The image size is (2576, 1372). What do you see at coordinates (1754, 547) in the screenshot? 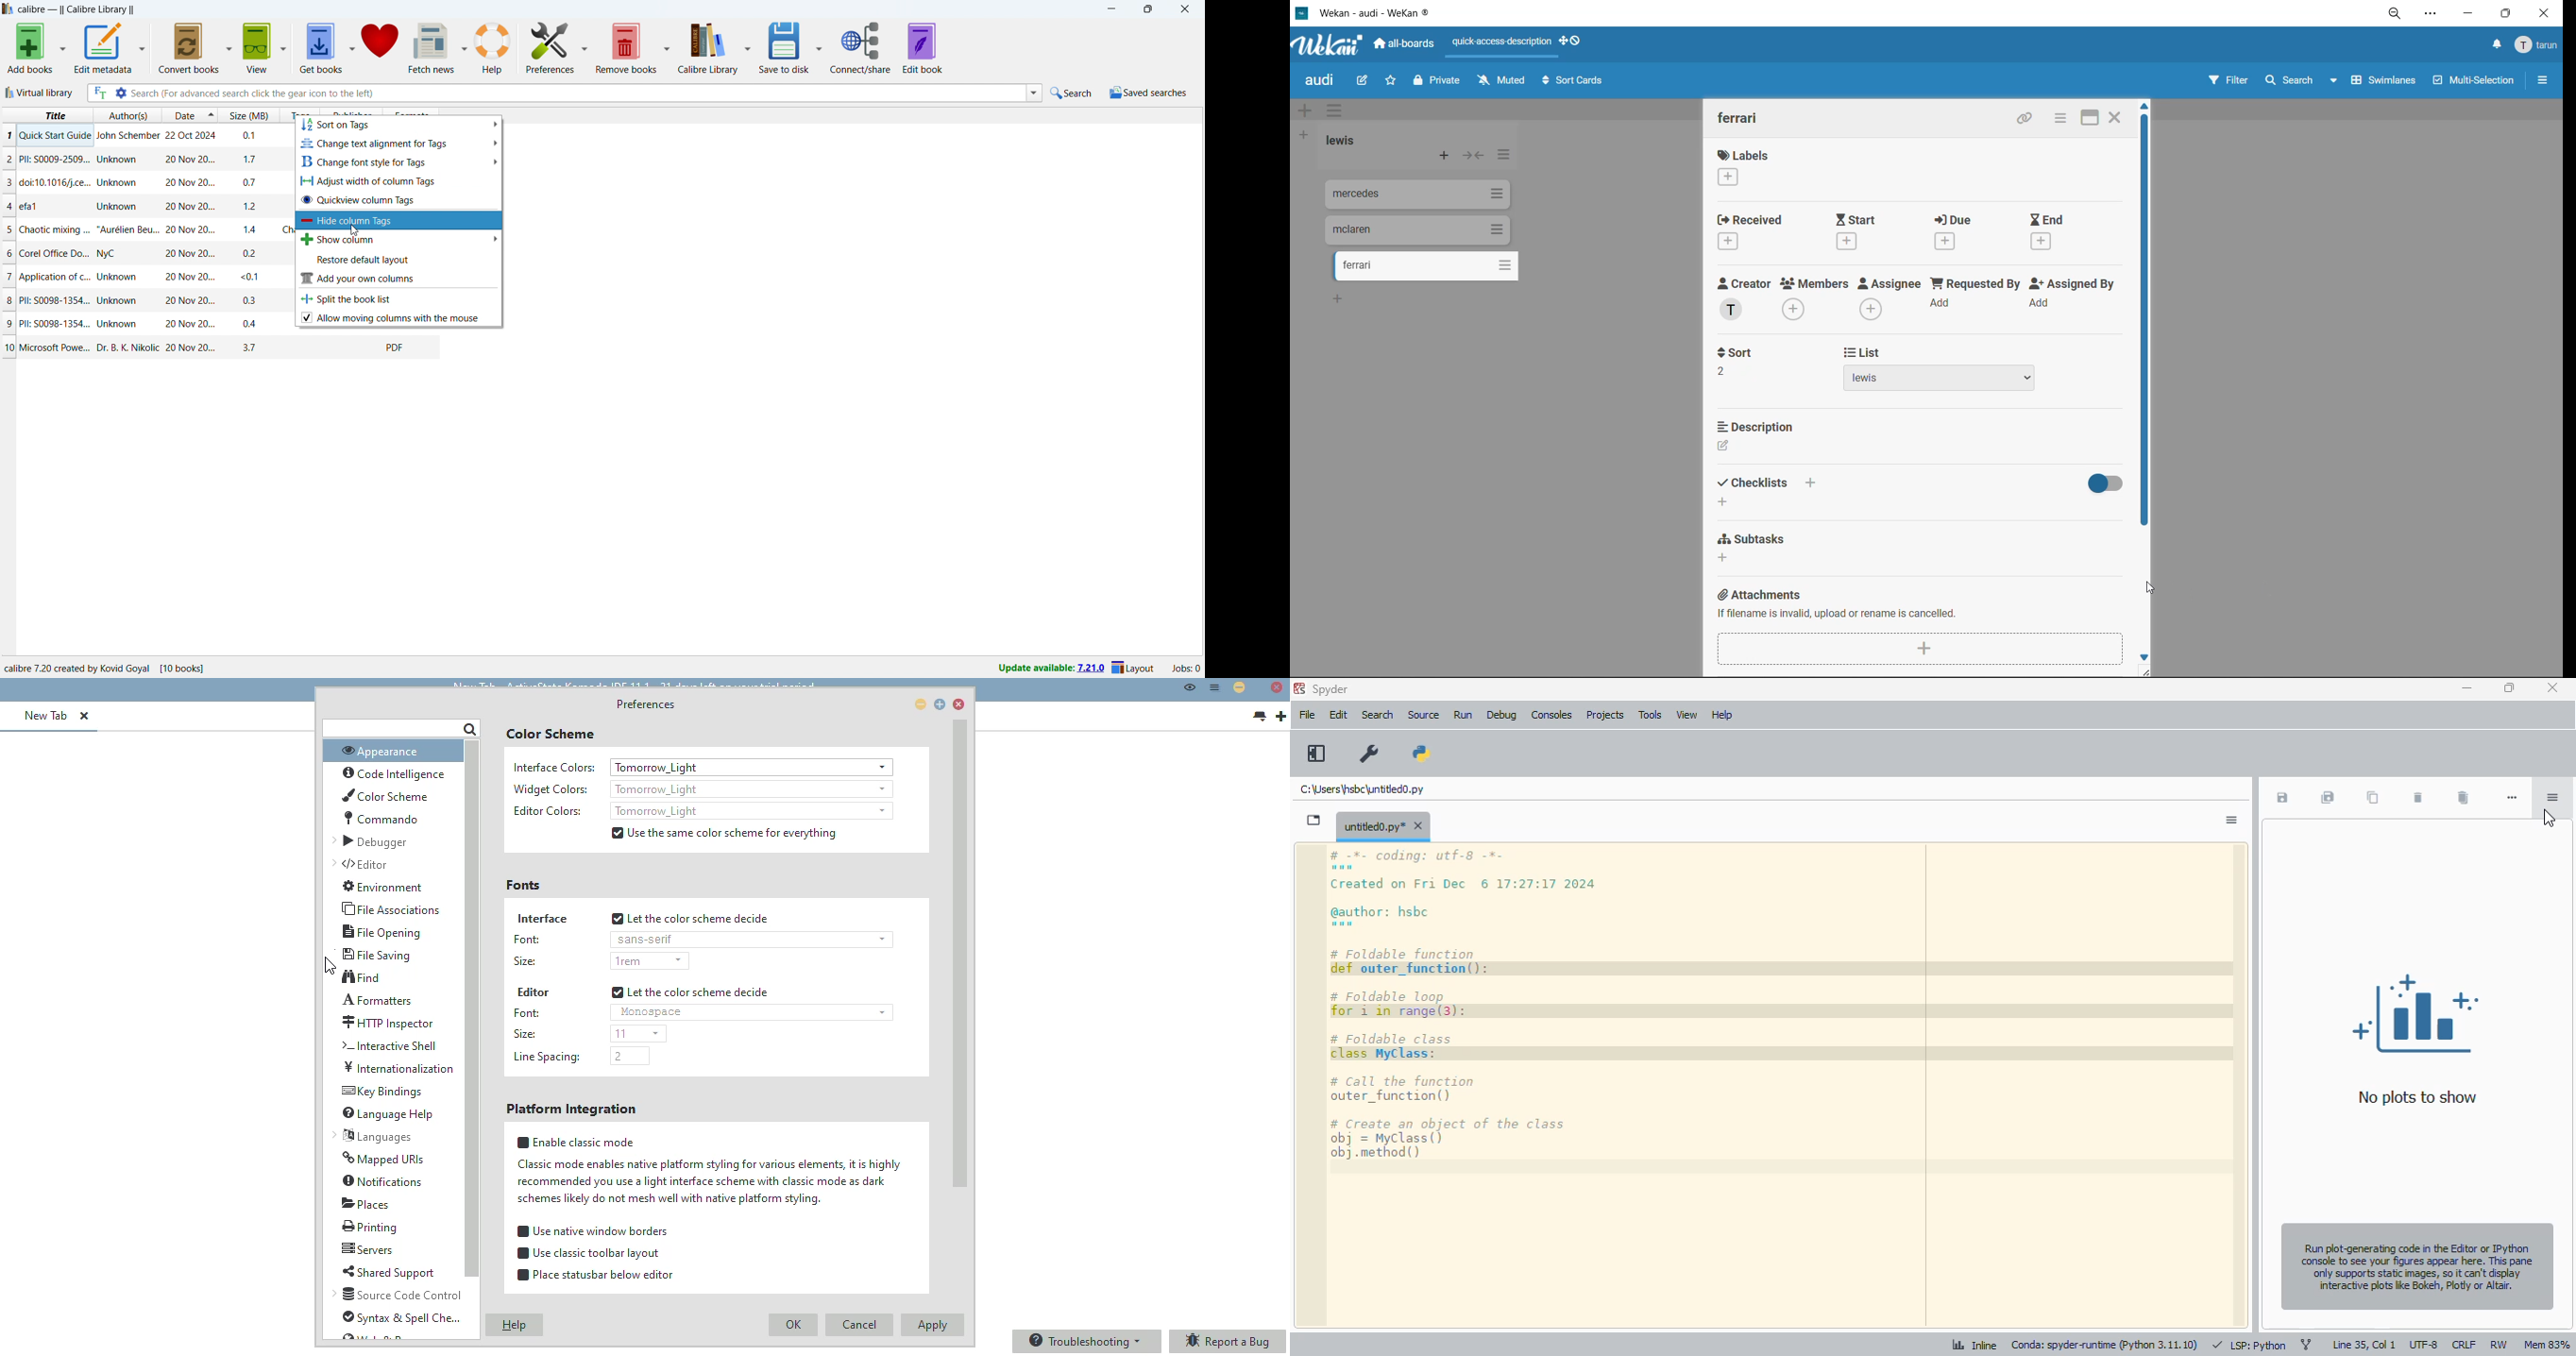
I see `subtasks` at bounding box center [1754, 547].